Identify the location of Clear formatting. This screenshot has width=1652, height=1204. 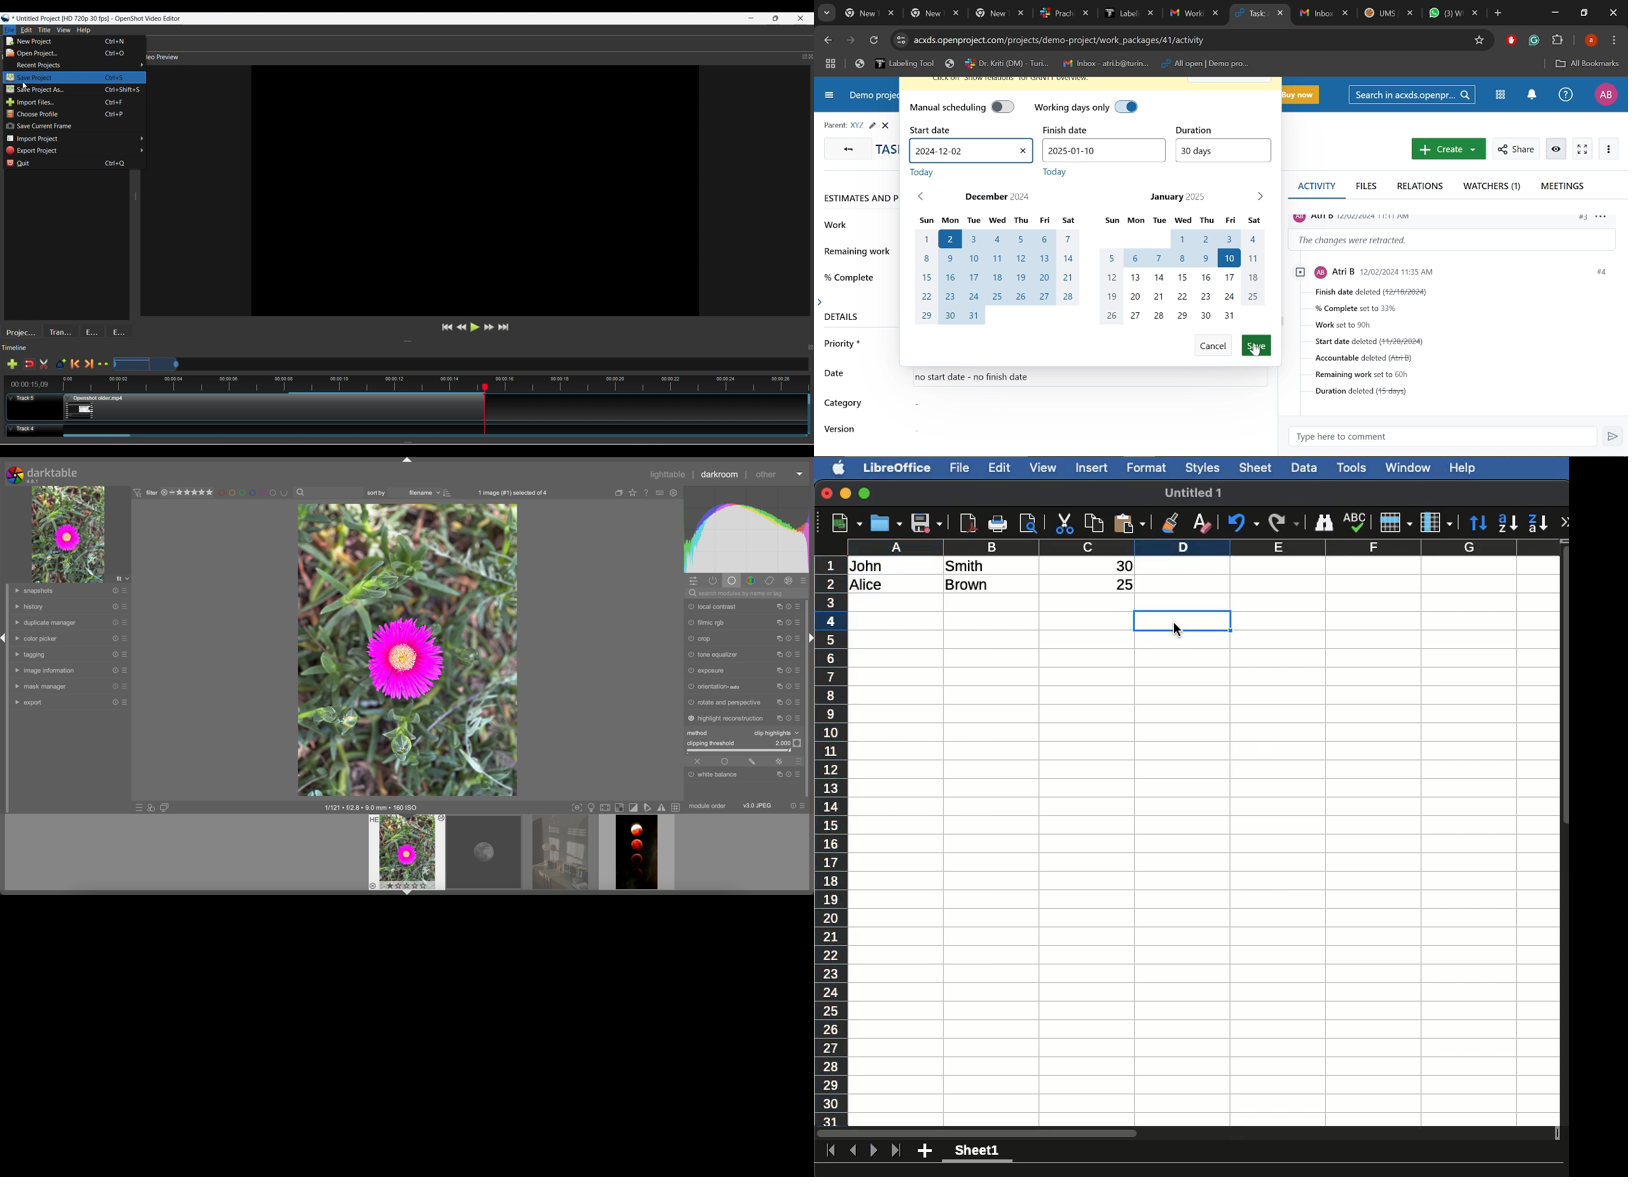
(1205, 523).